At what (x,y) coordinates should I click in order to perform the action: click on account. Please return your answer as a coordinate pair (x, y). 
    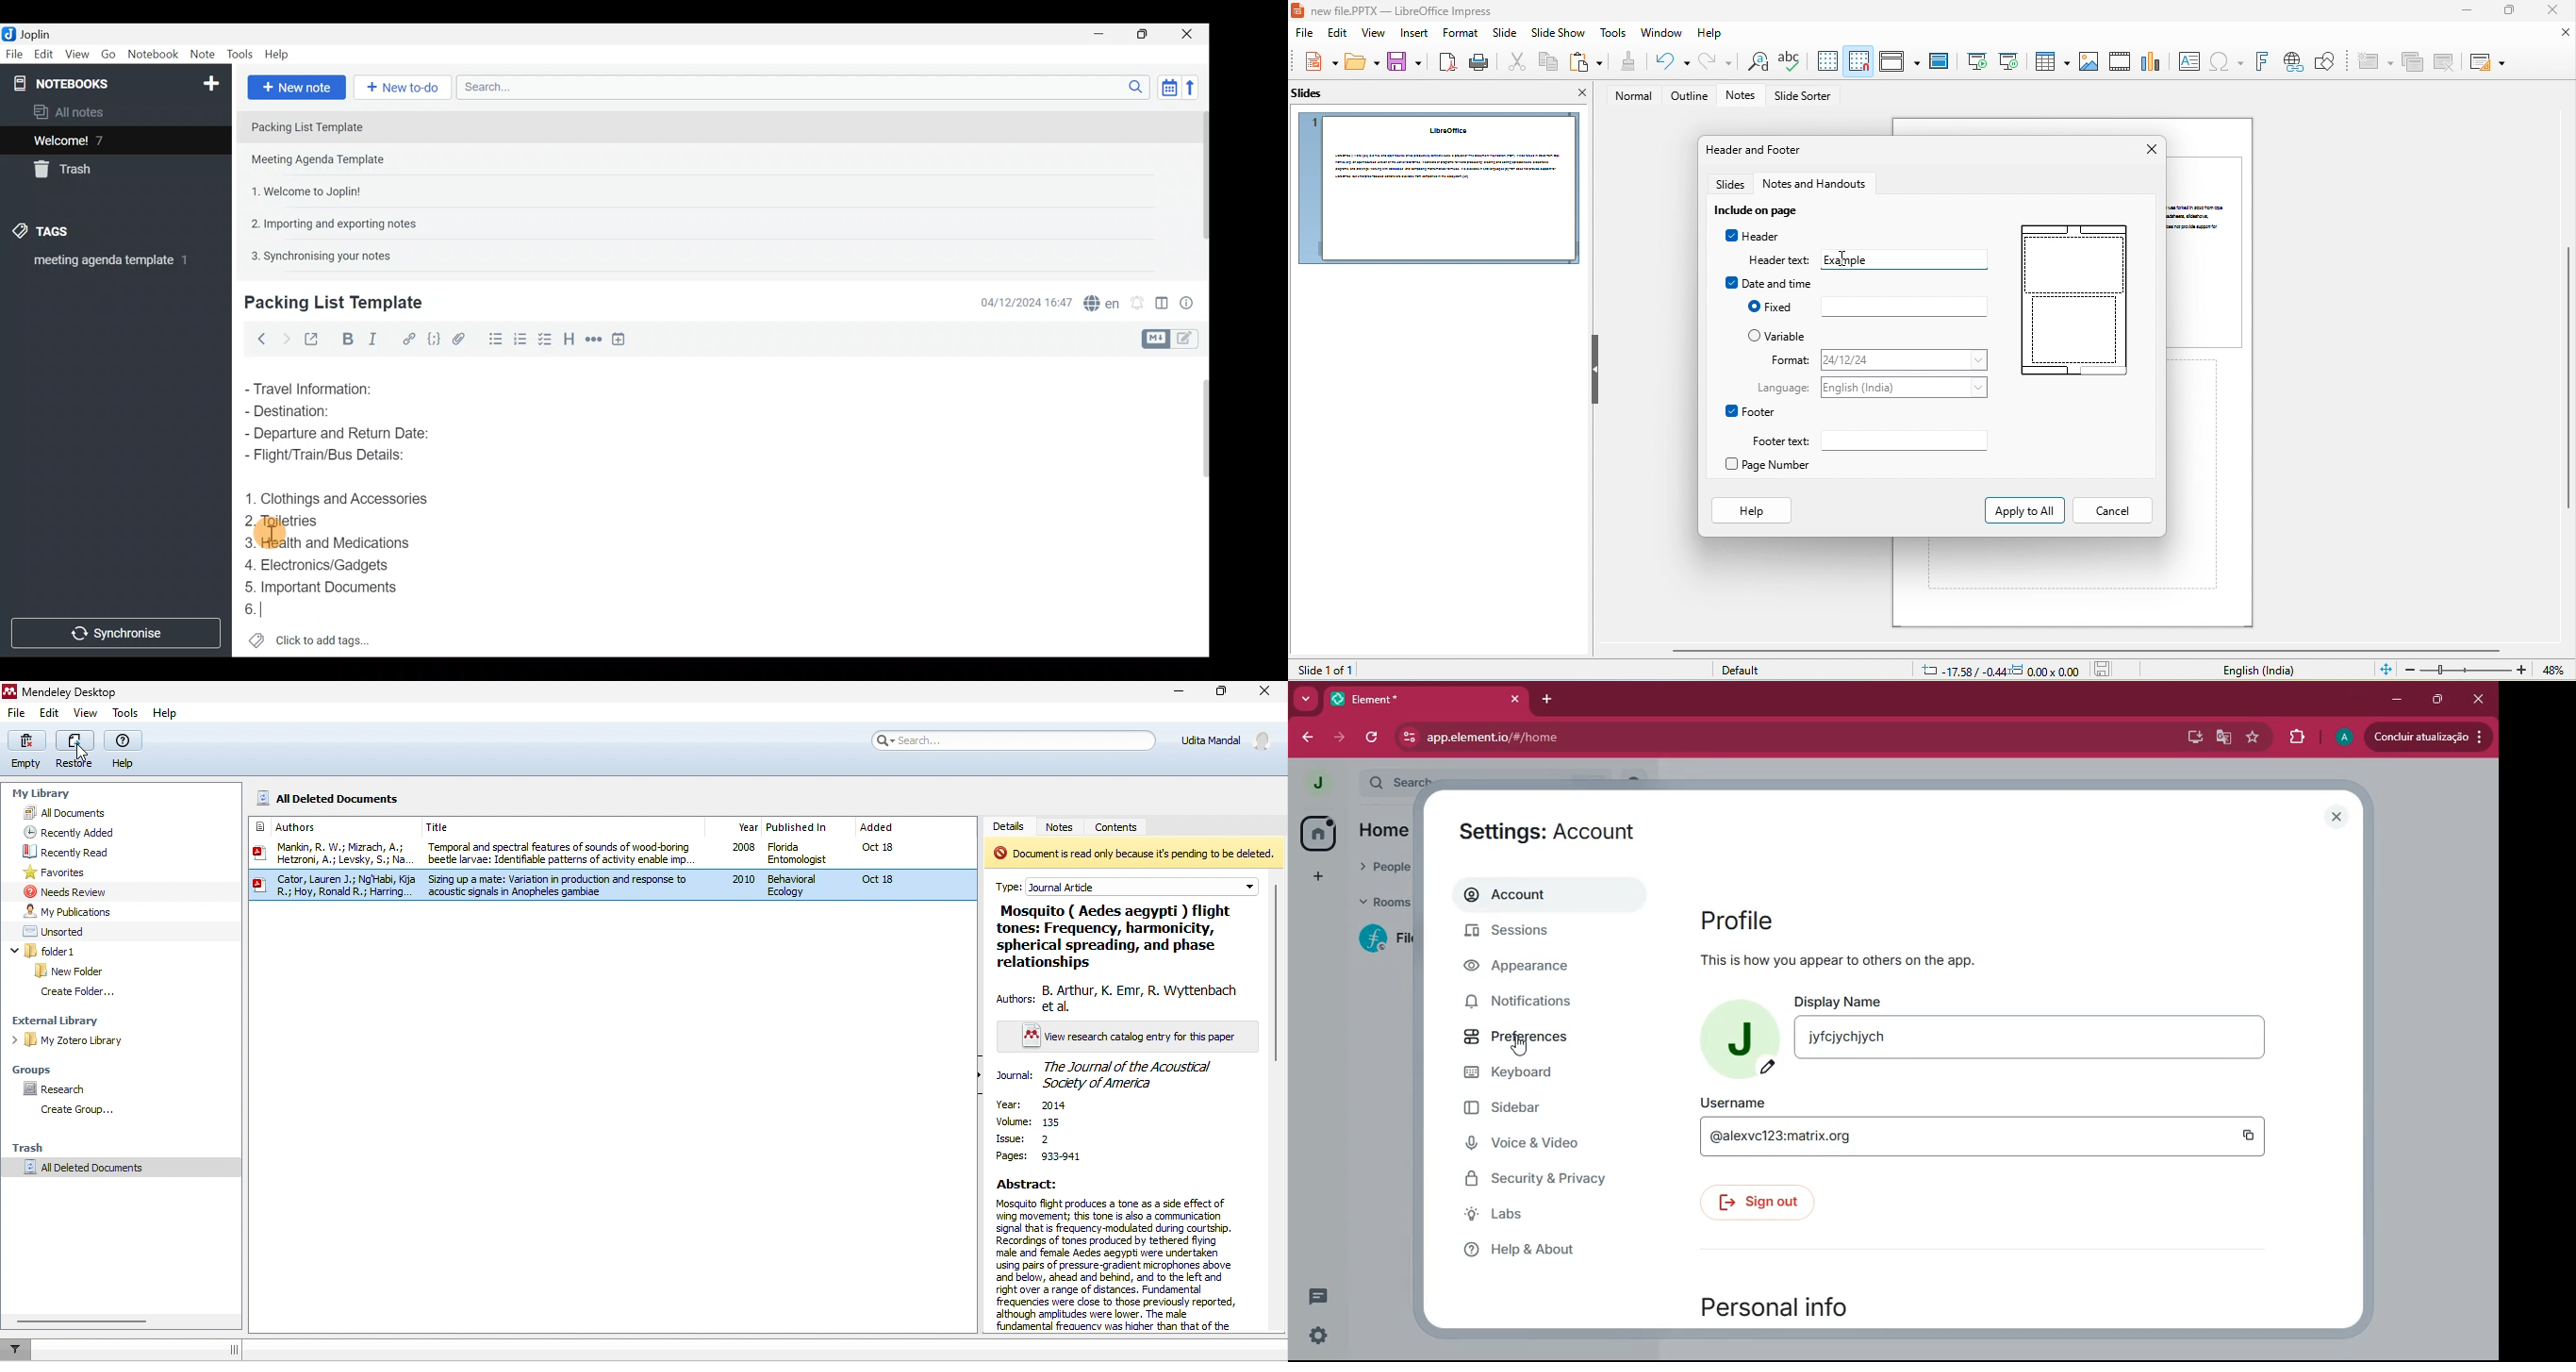
    Looking at the image, I should click on (1542, 895).